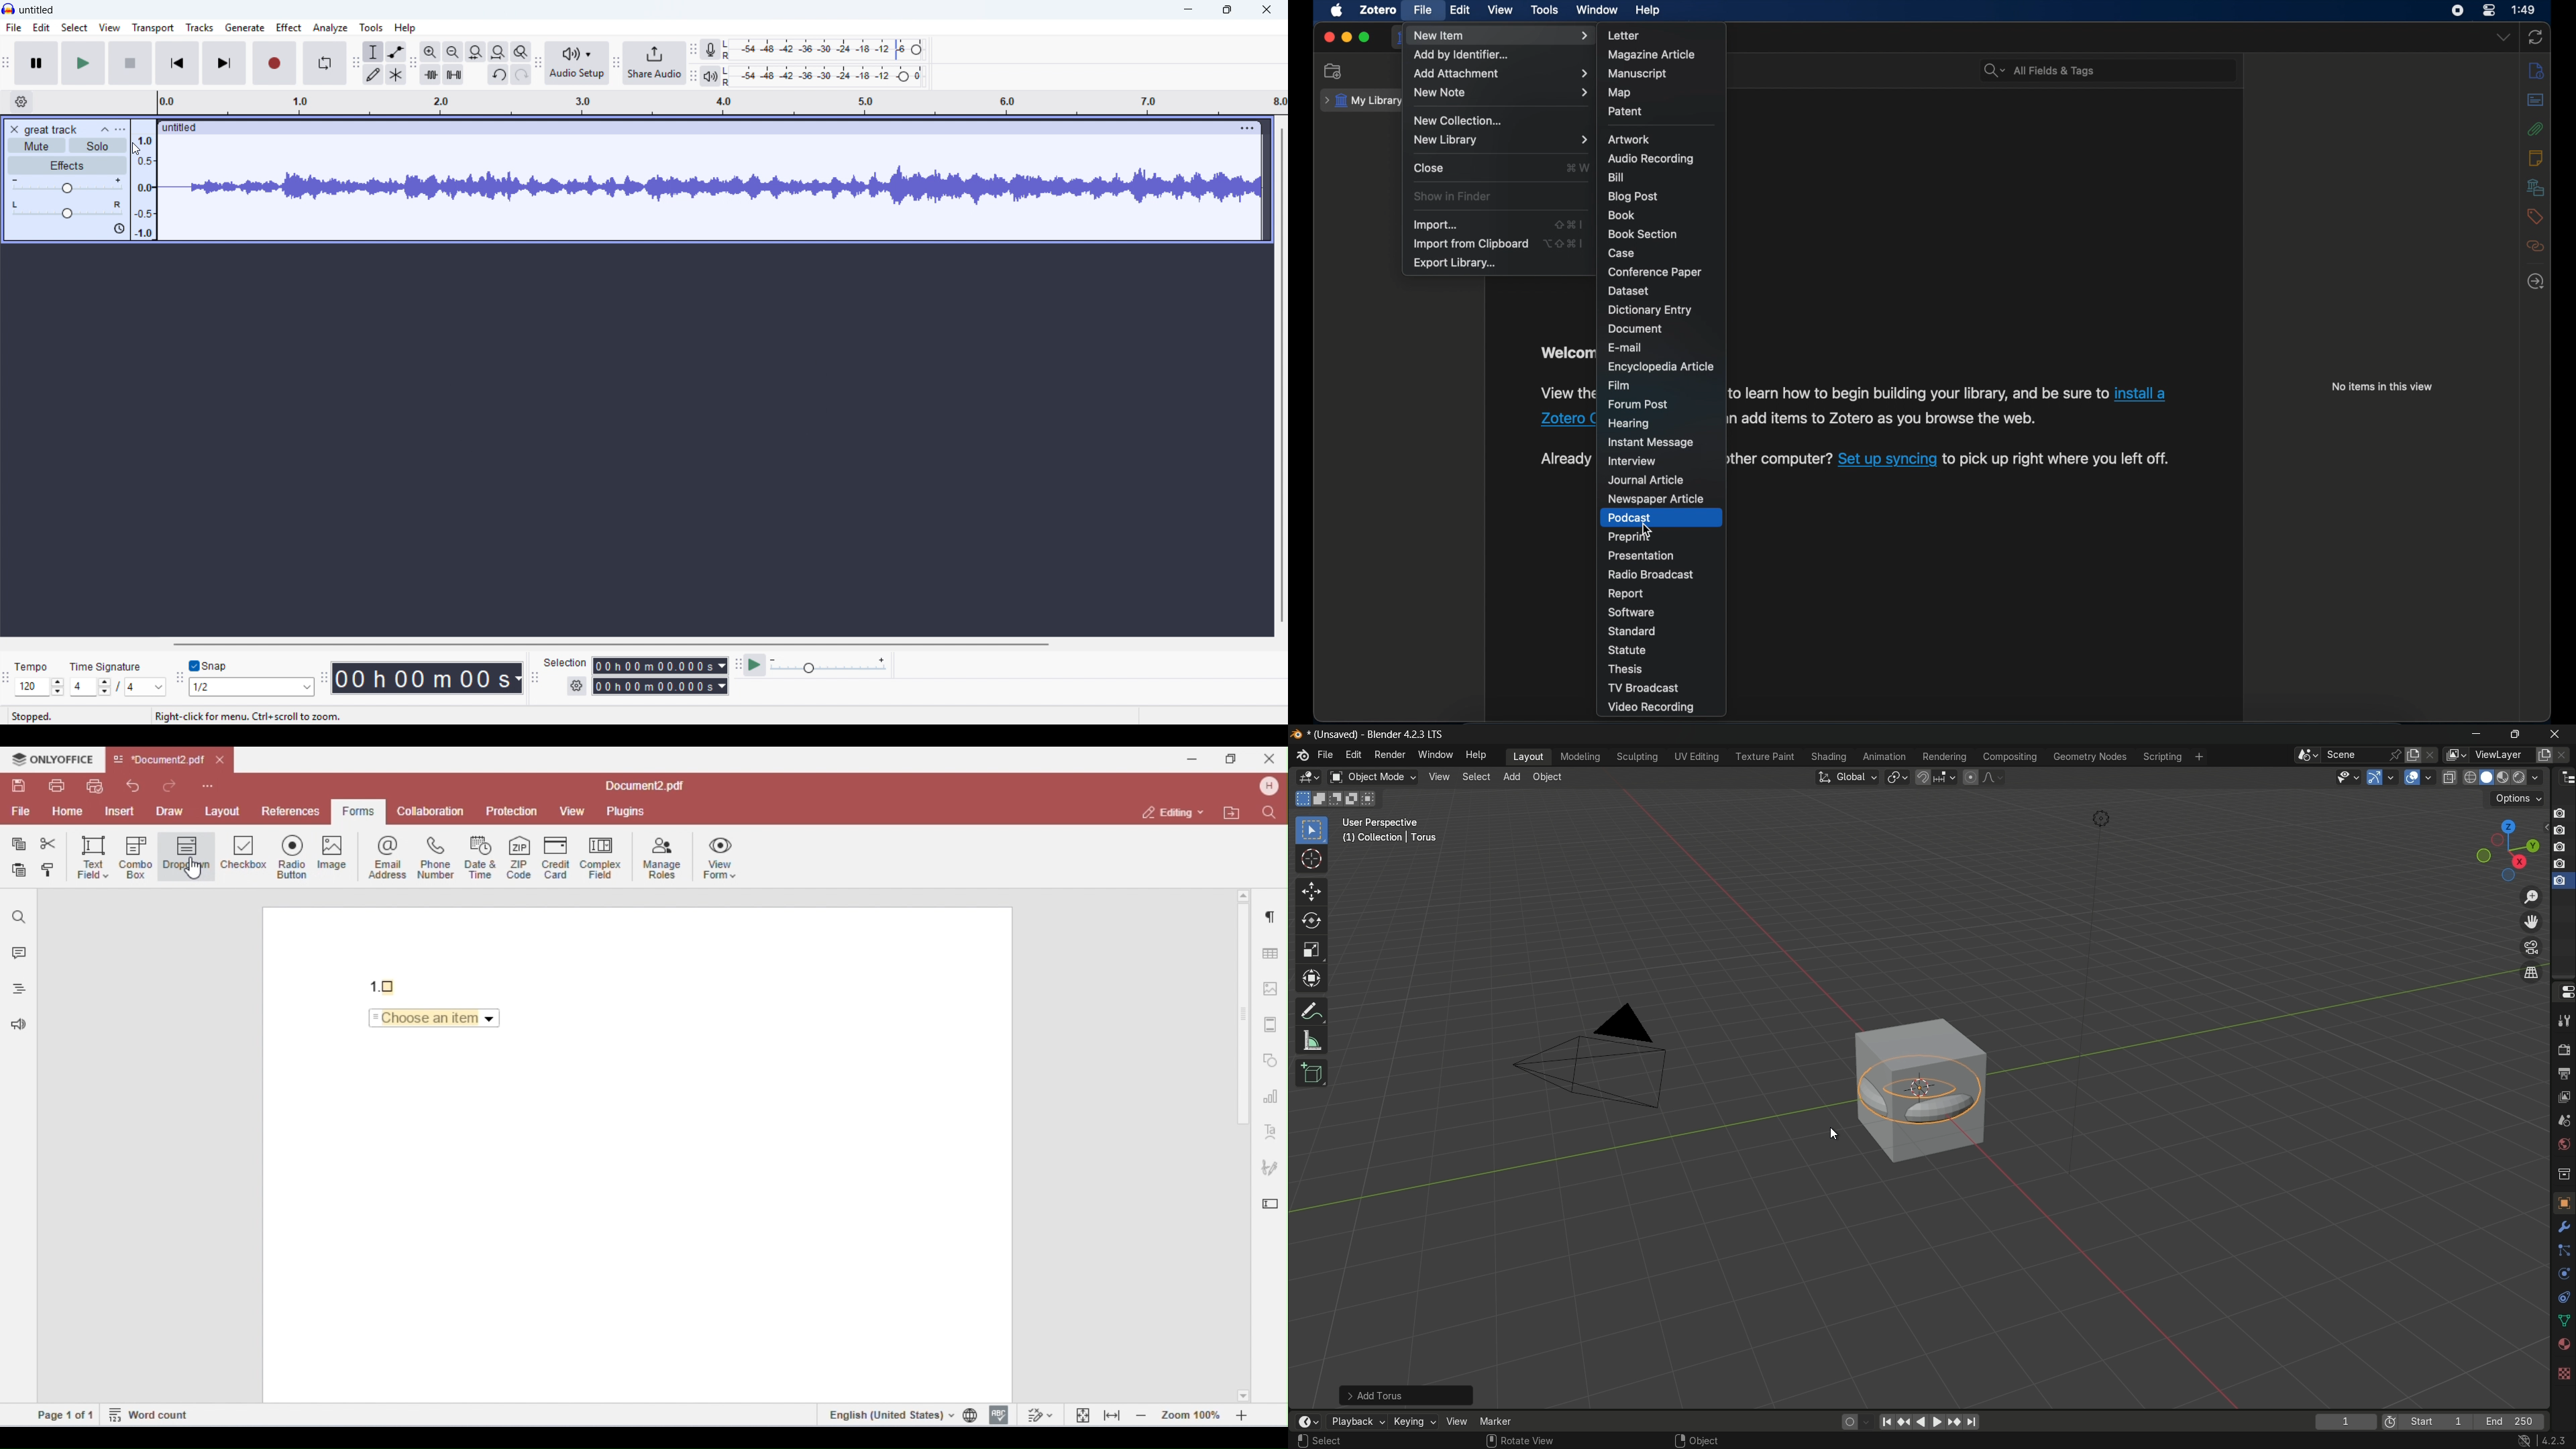 This screenshot has width=2576, height=1456. What do you see at coordinates (1356, 1421) in the screenshot?
I see `playback` at bounding box center [1356, 1421].